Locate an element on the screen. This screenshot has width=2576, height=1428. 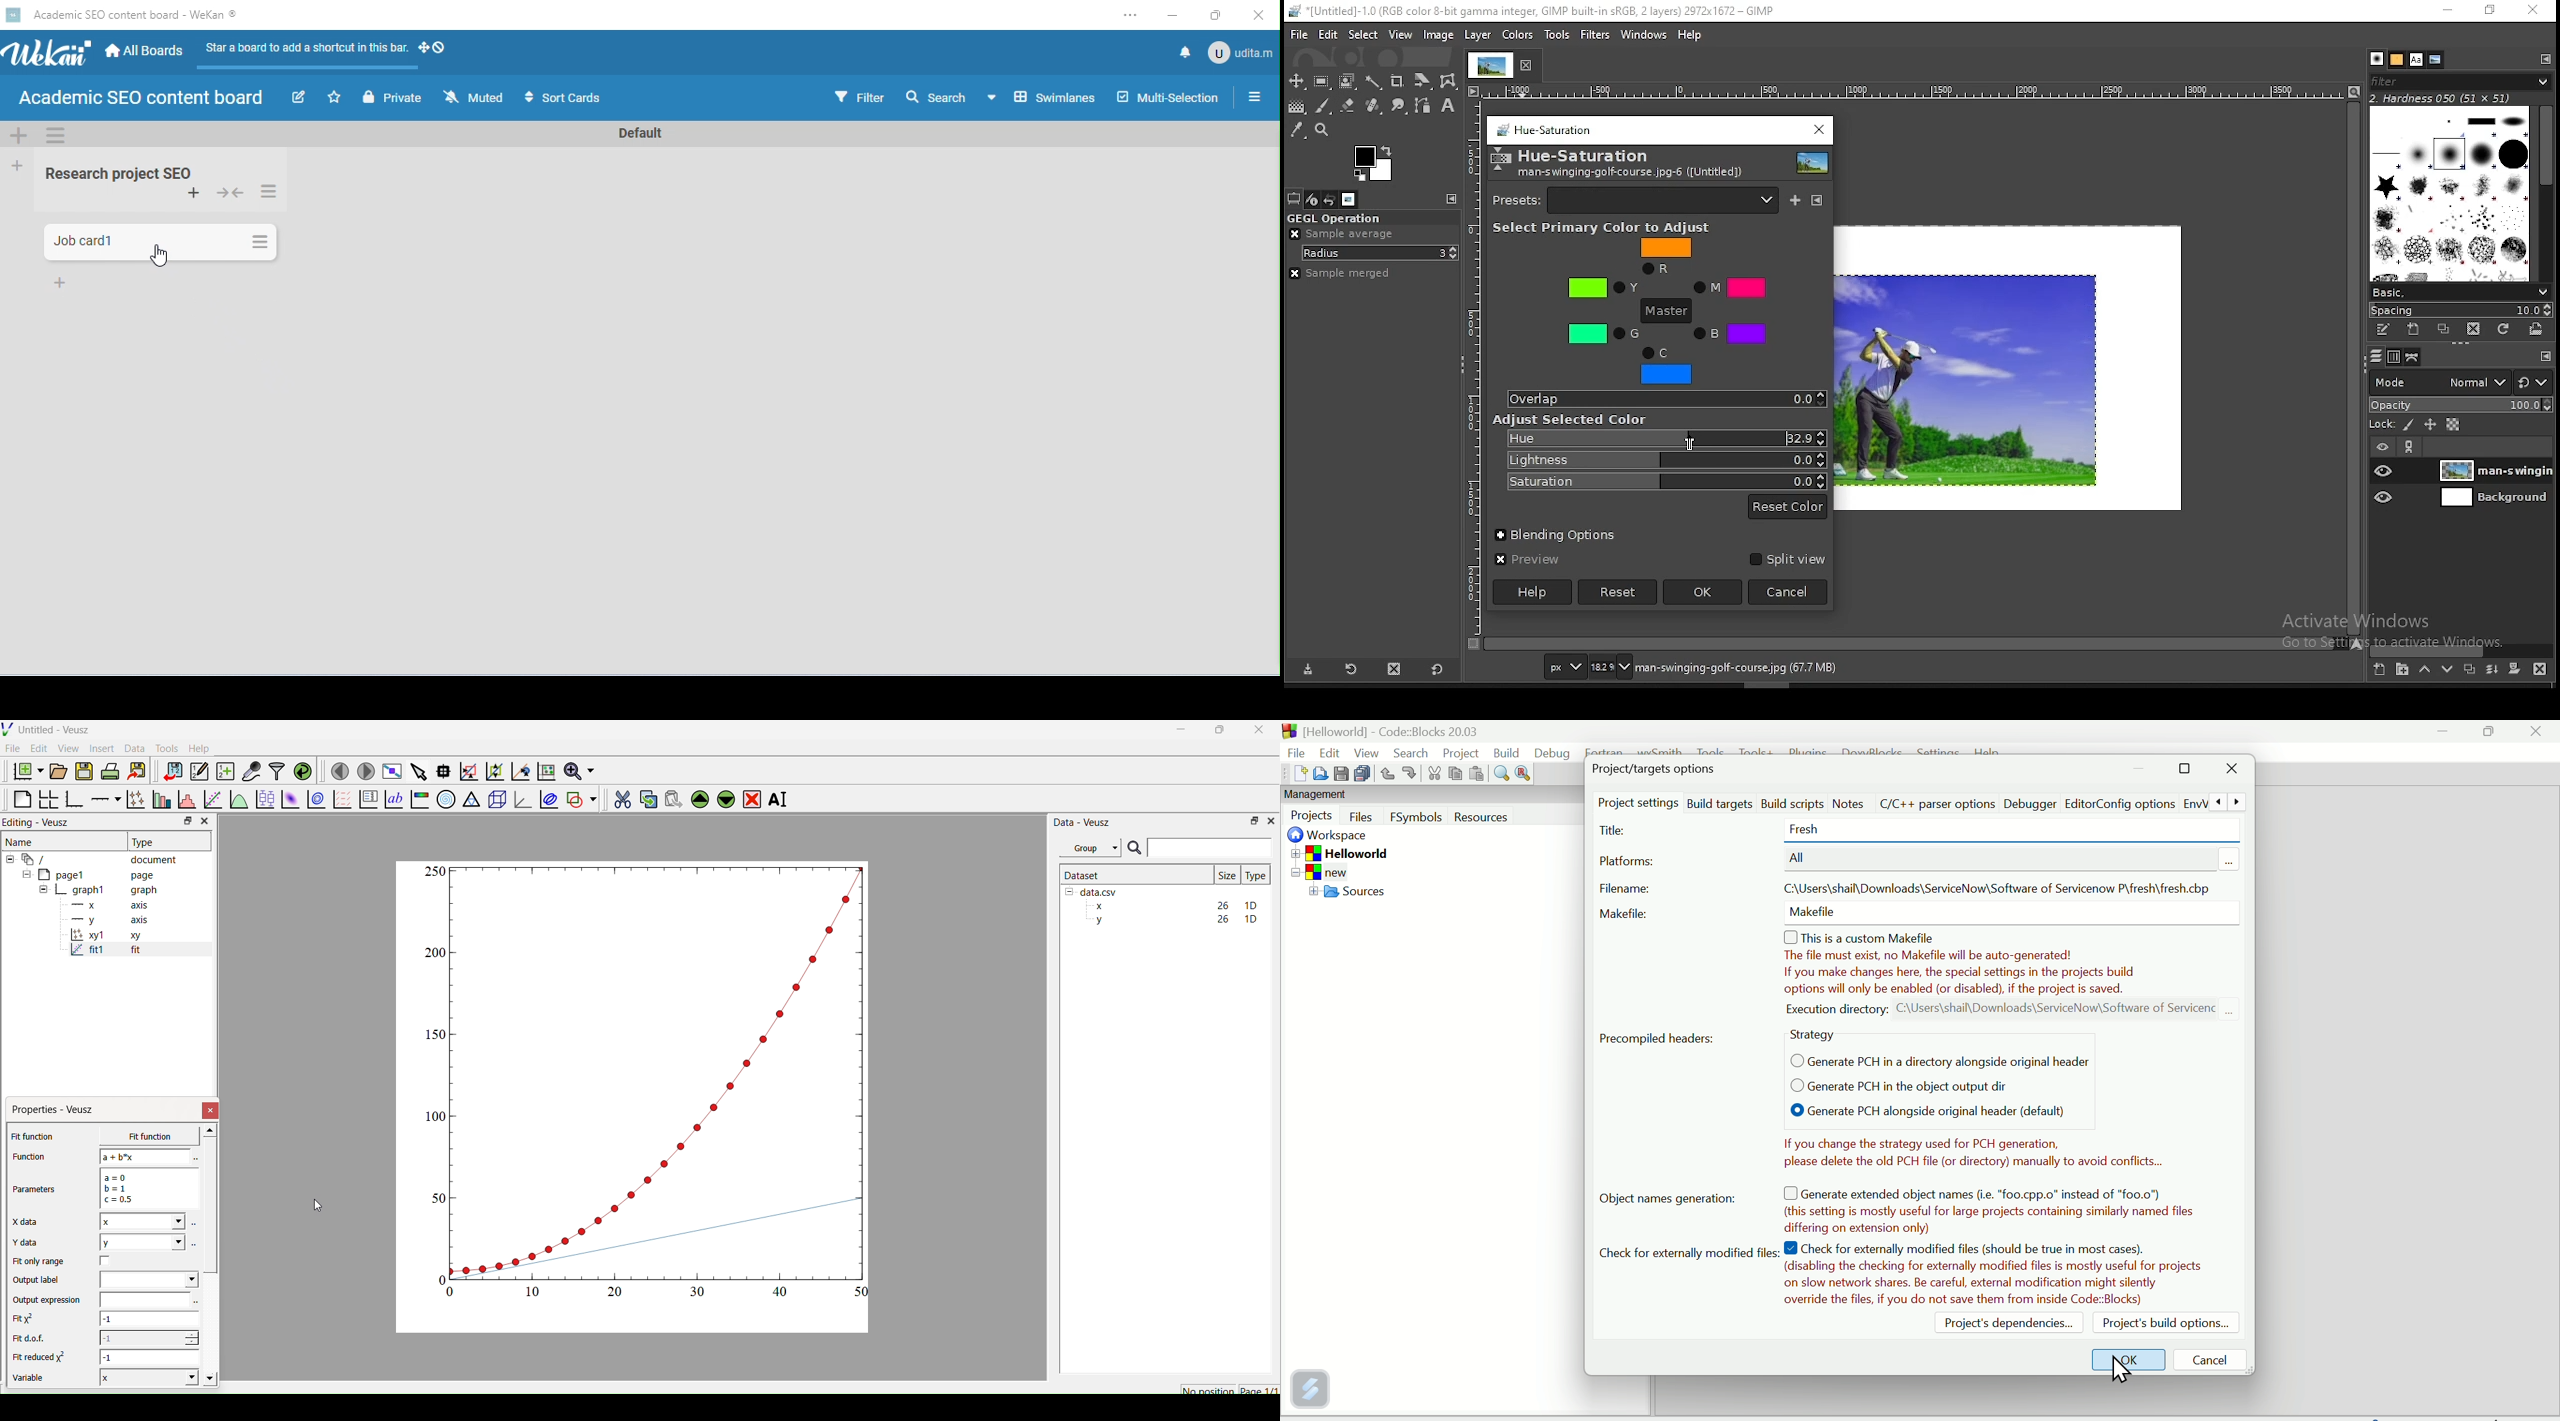
Copy is located at coordinates (645, 798).